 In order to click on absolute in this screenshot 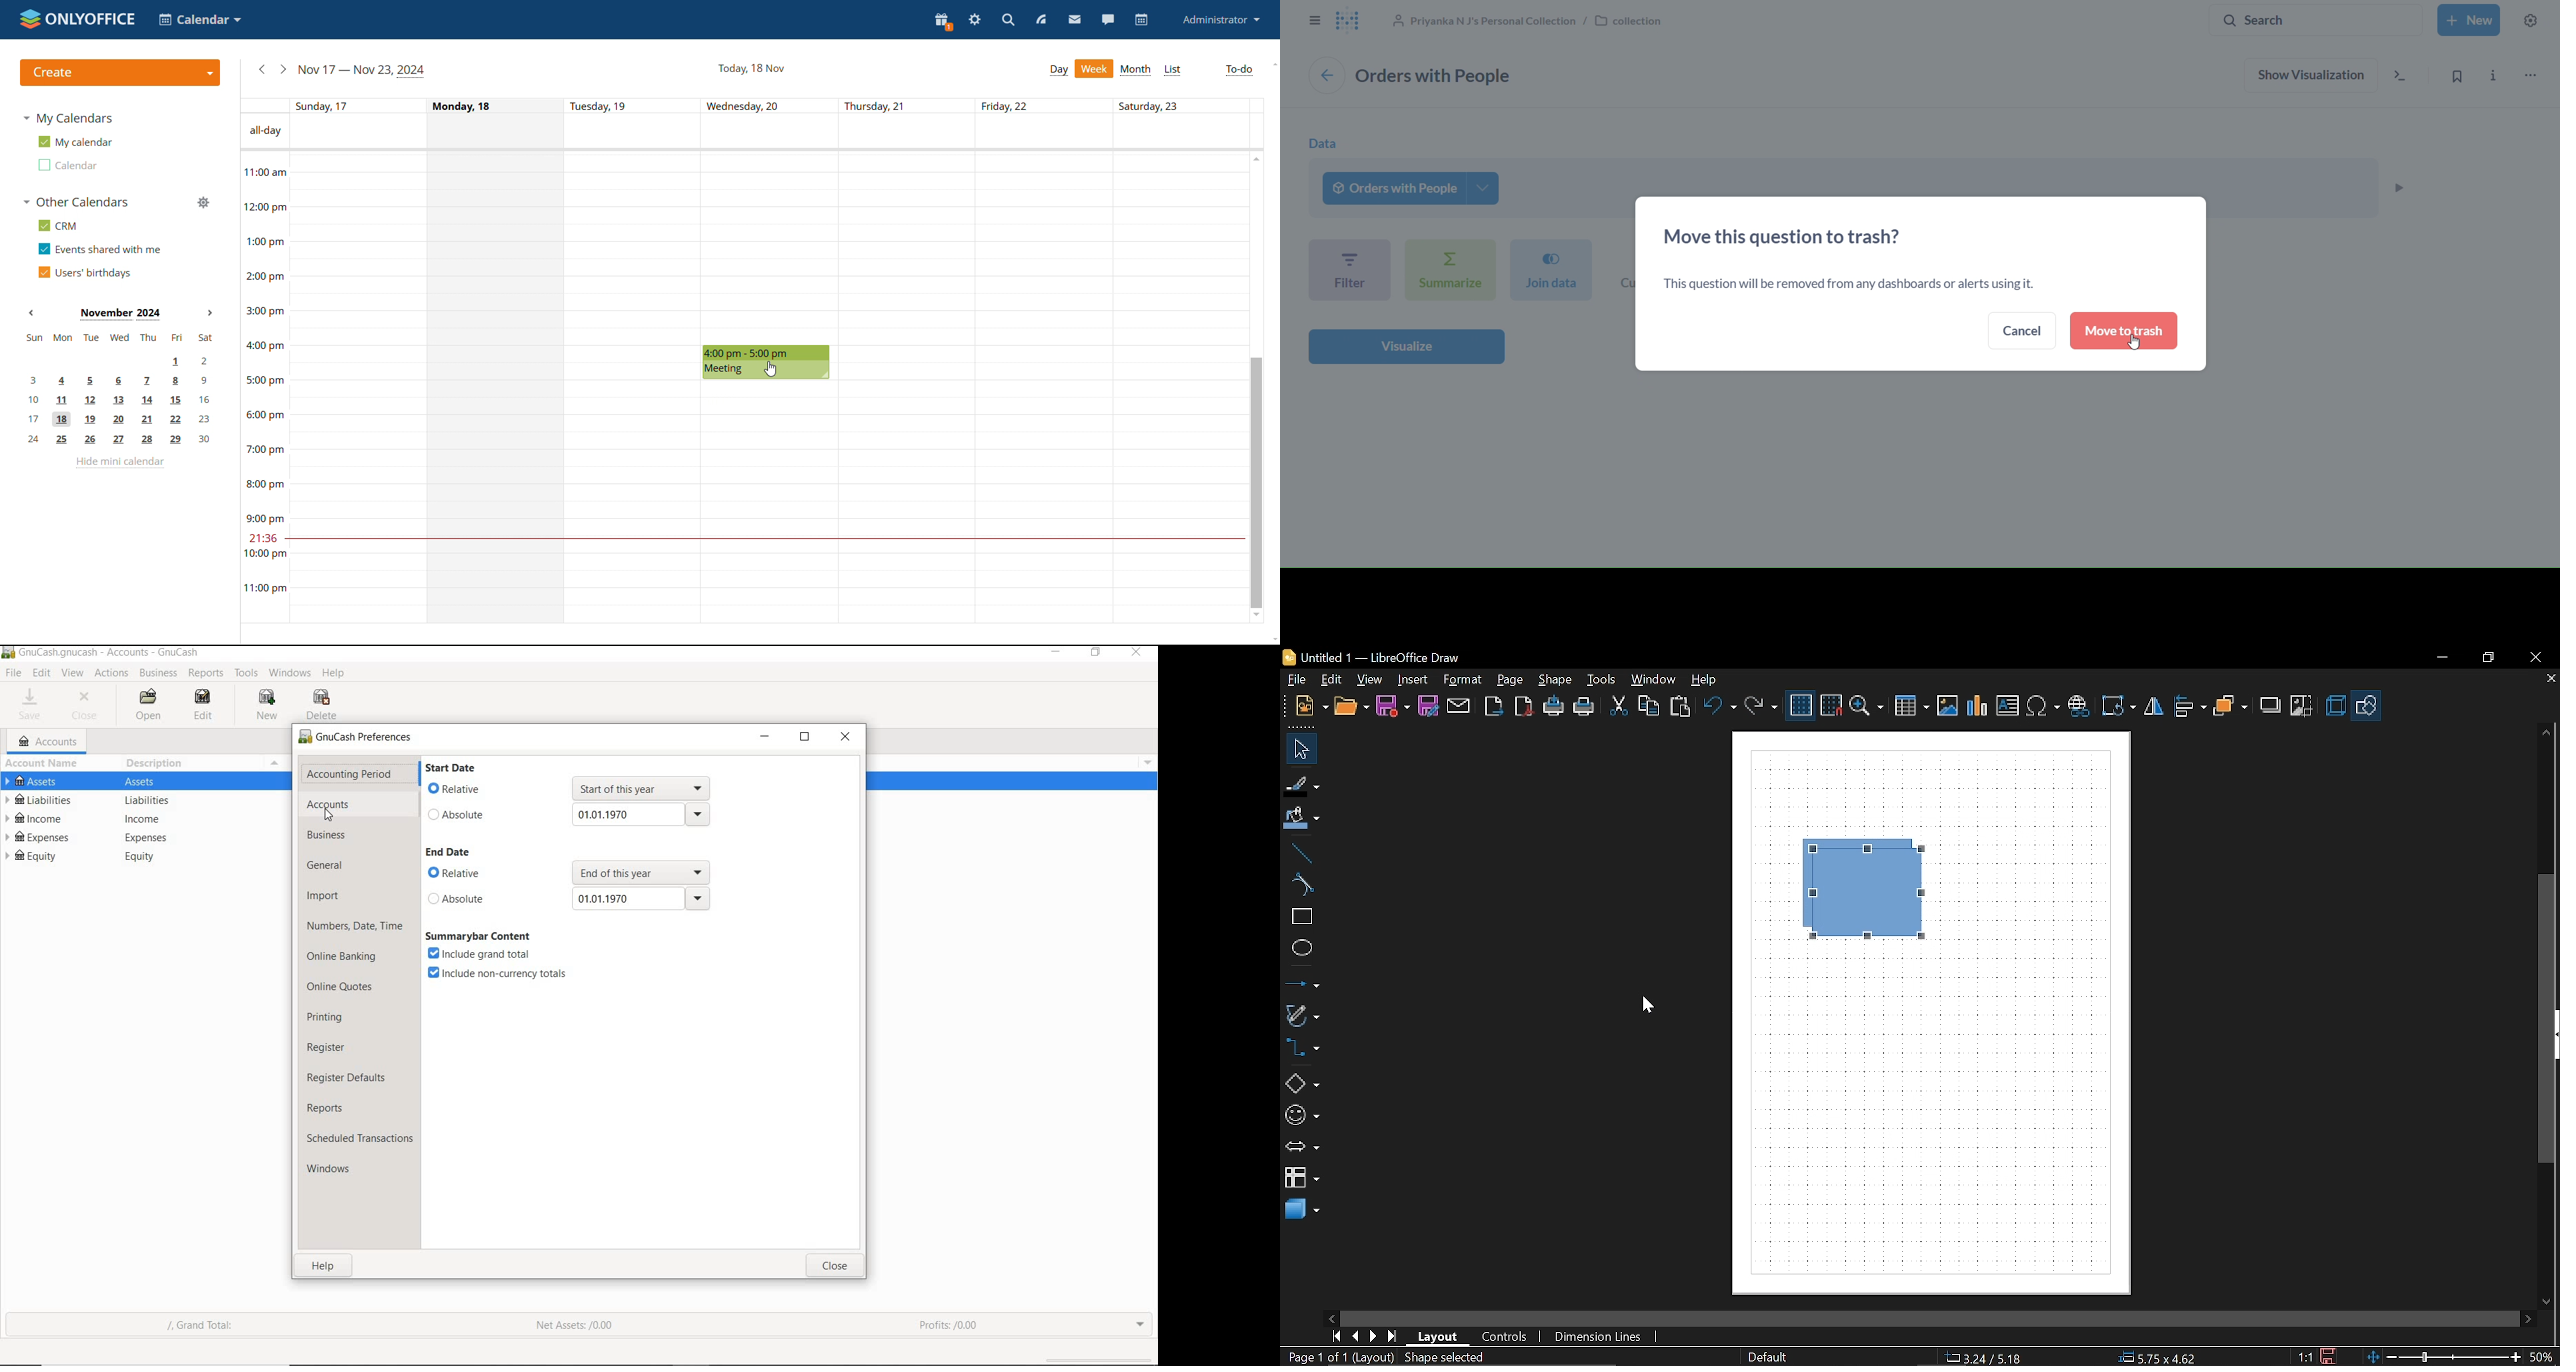, I will do `click(461, 814)`.